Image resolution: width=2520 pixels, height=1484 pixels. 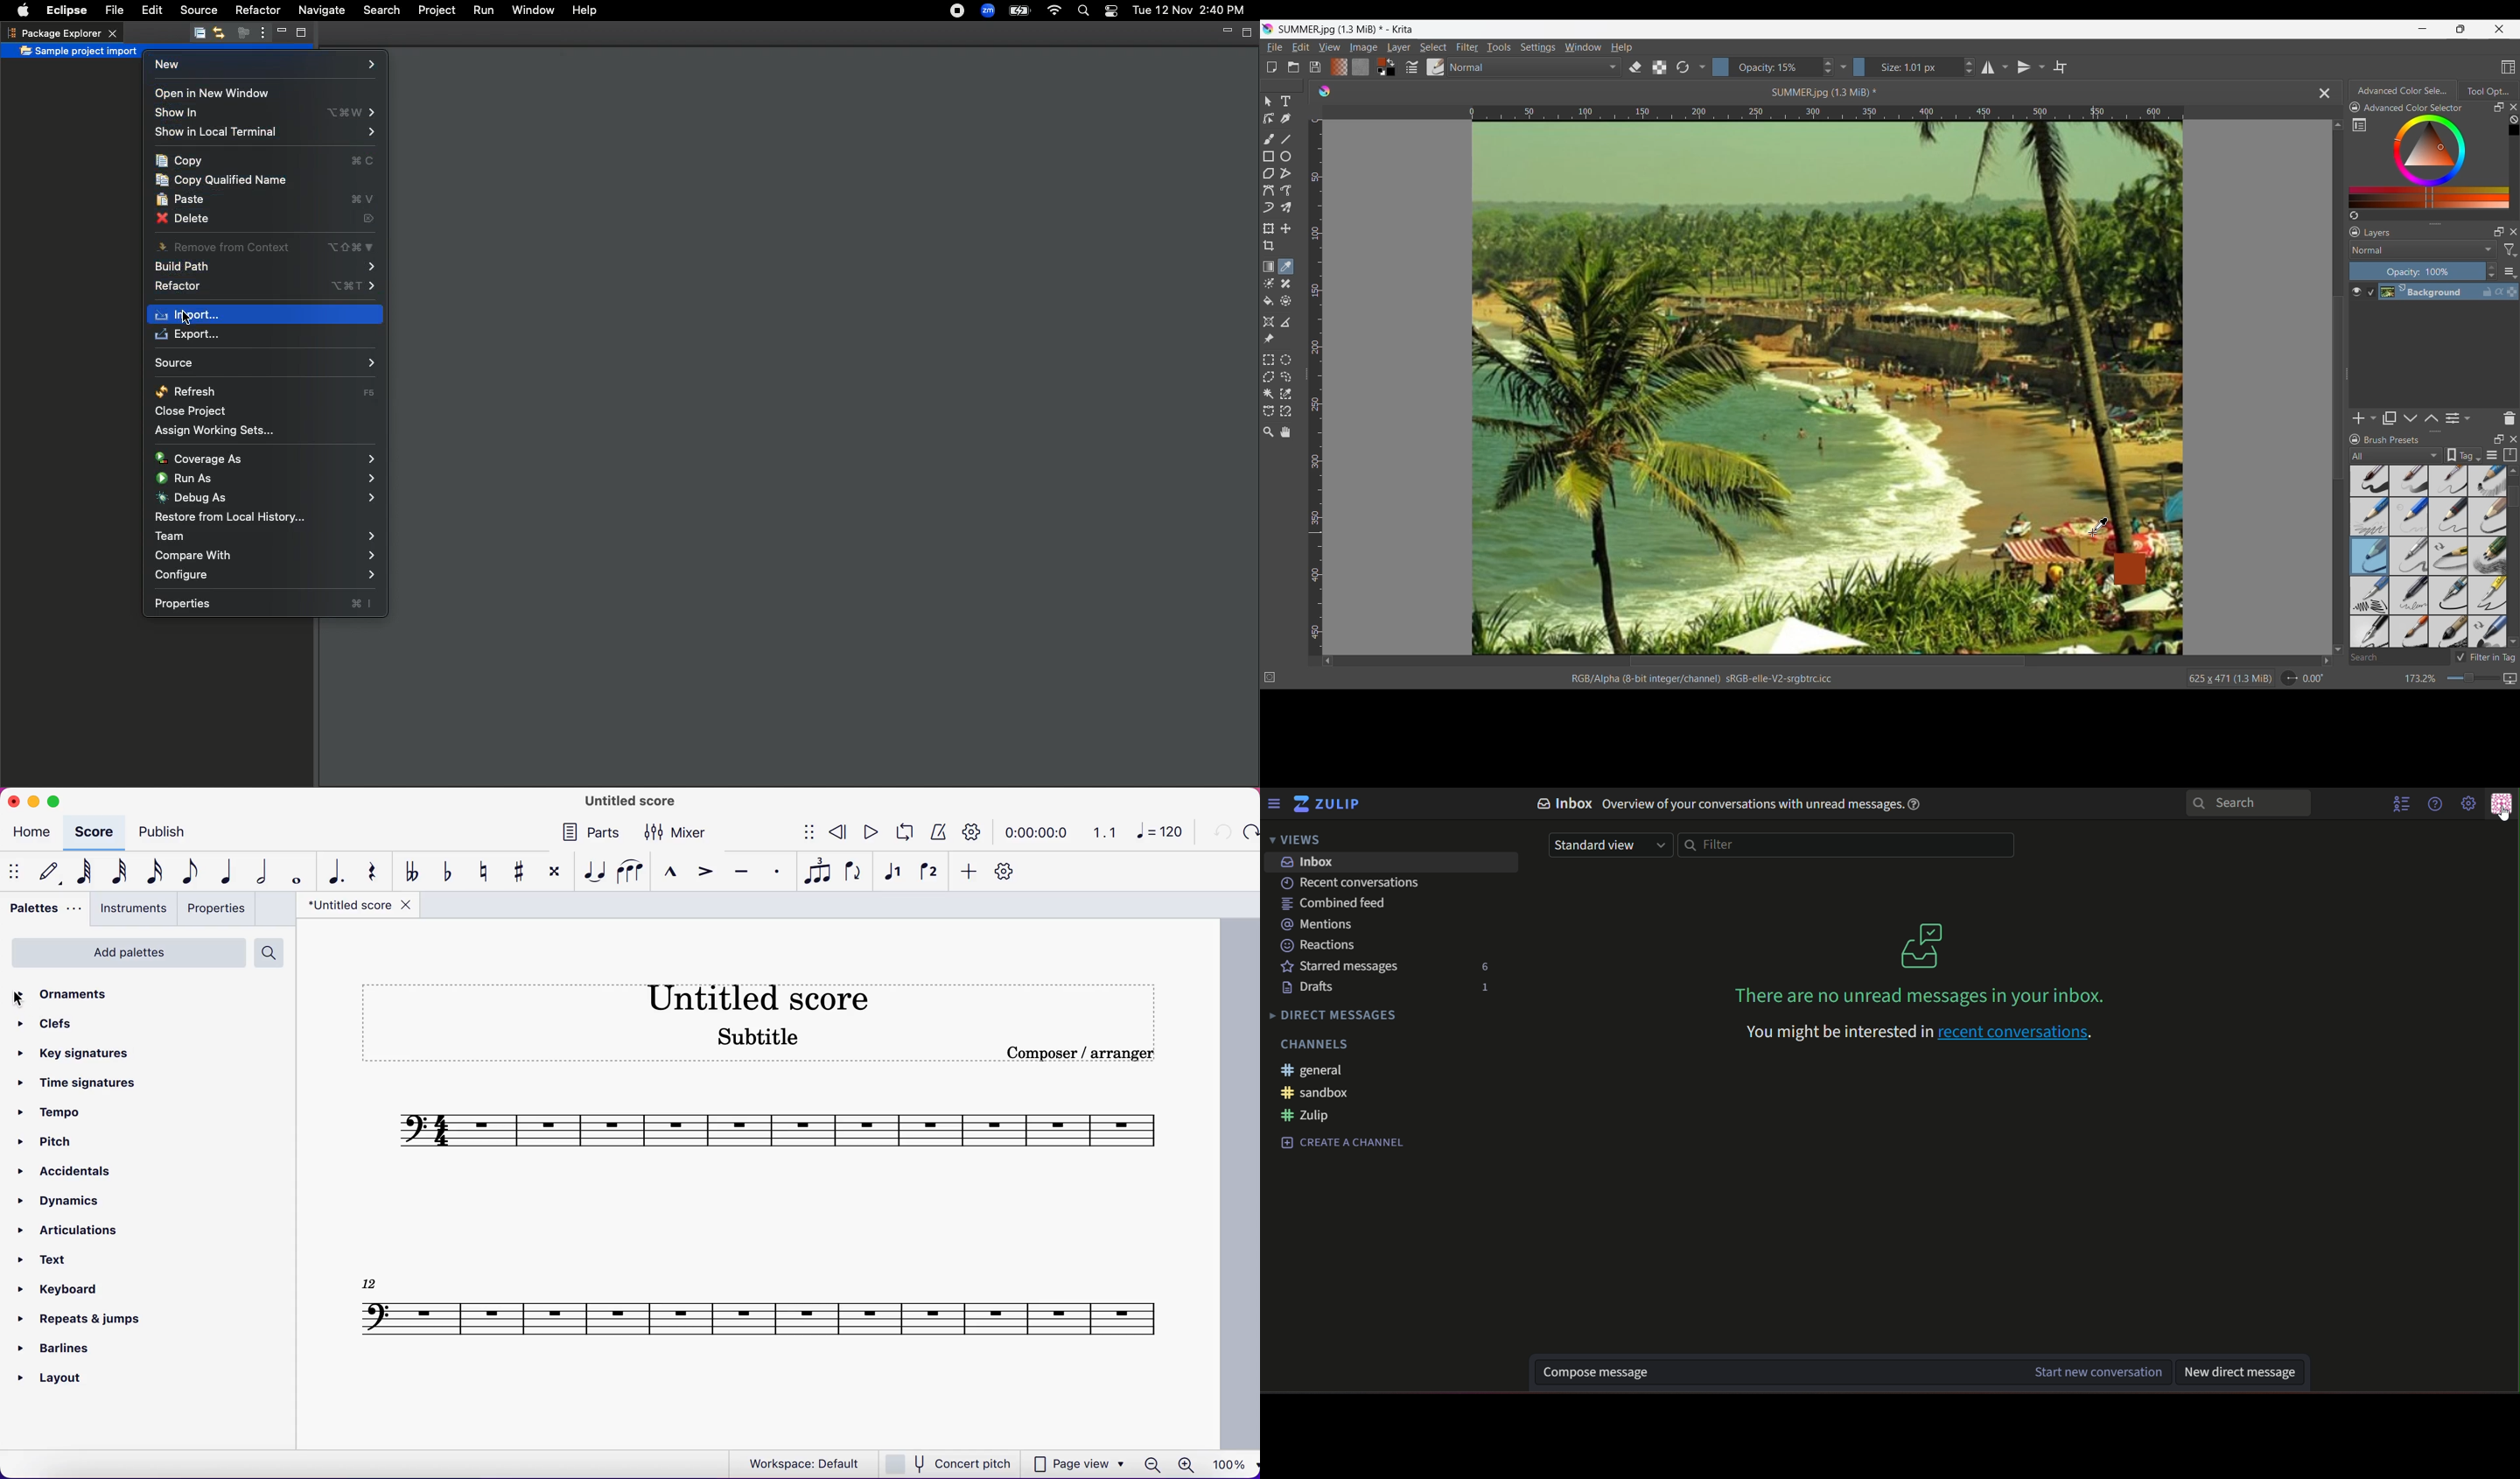 I want to click on Cursor position, so click(x=2099, y=527).